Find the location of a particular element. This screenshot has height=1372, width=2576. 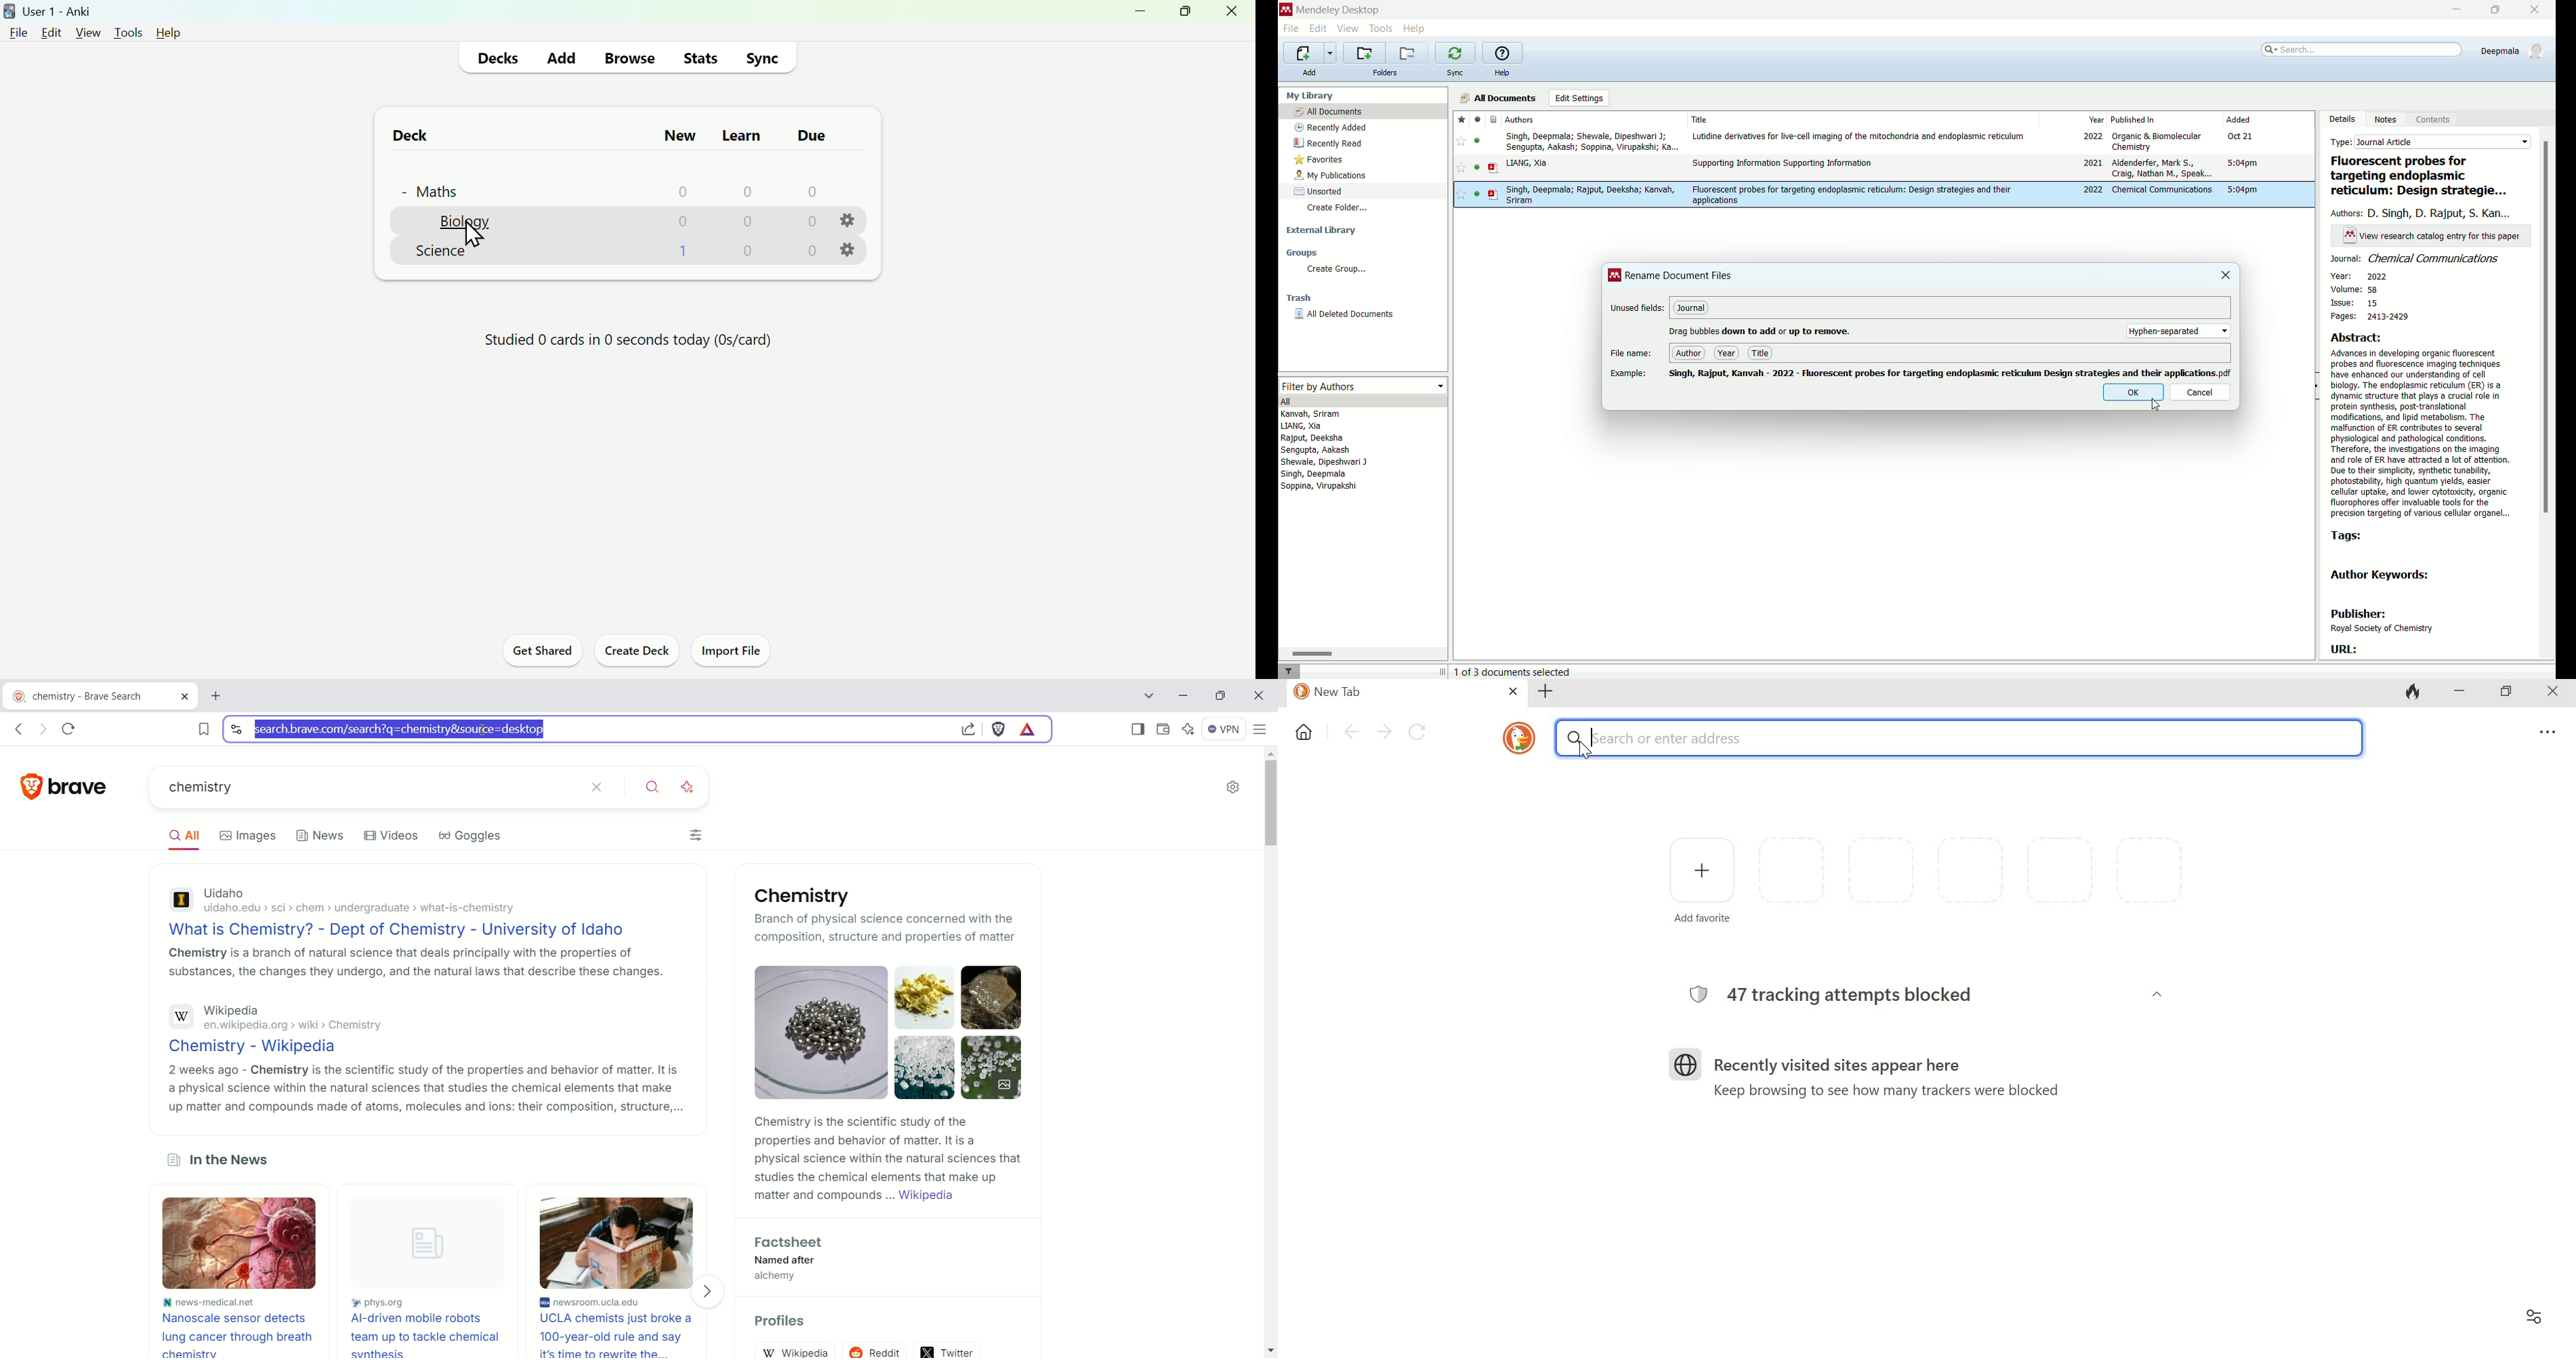

0 is located at coordinates (742, 193).